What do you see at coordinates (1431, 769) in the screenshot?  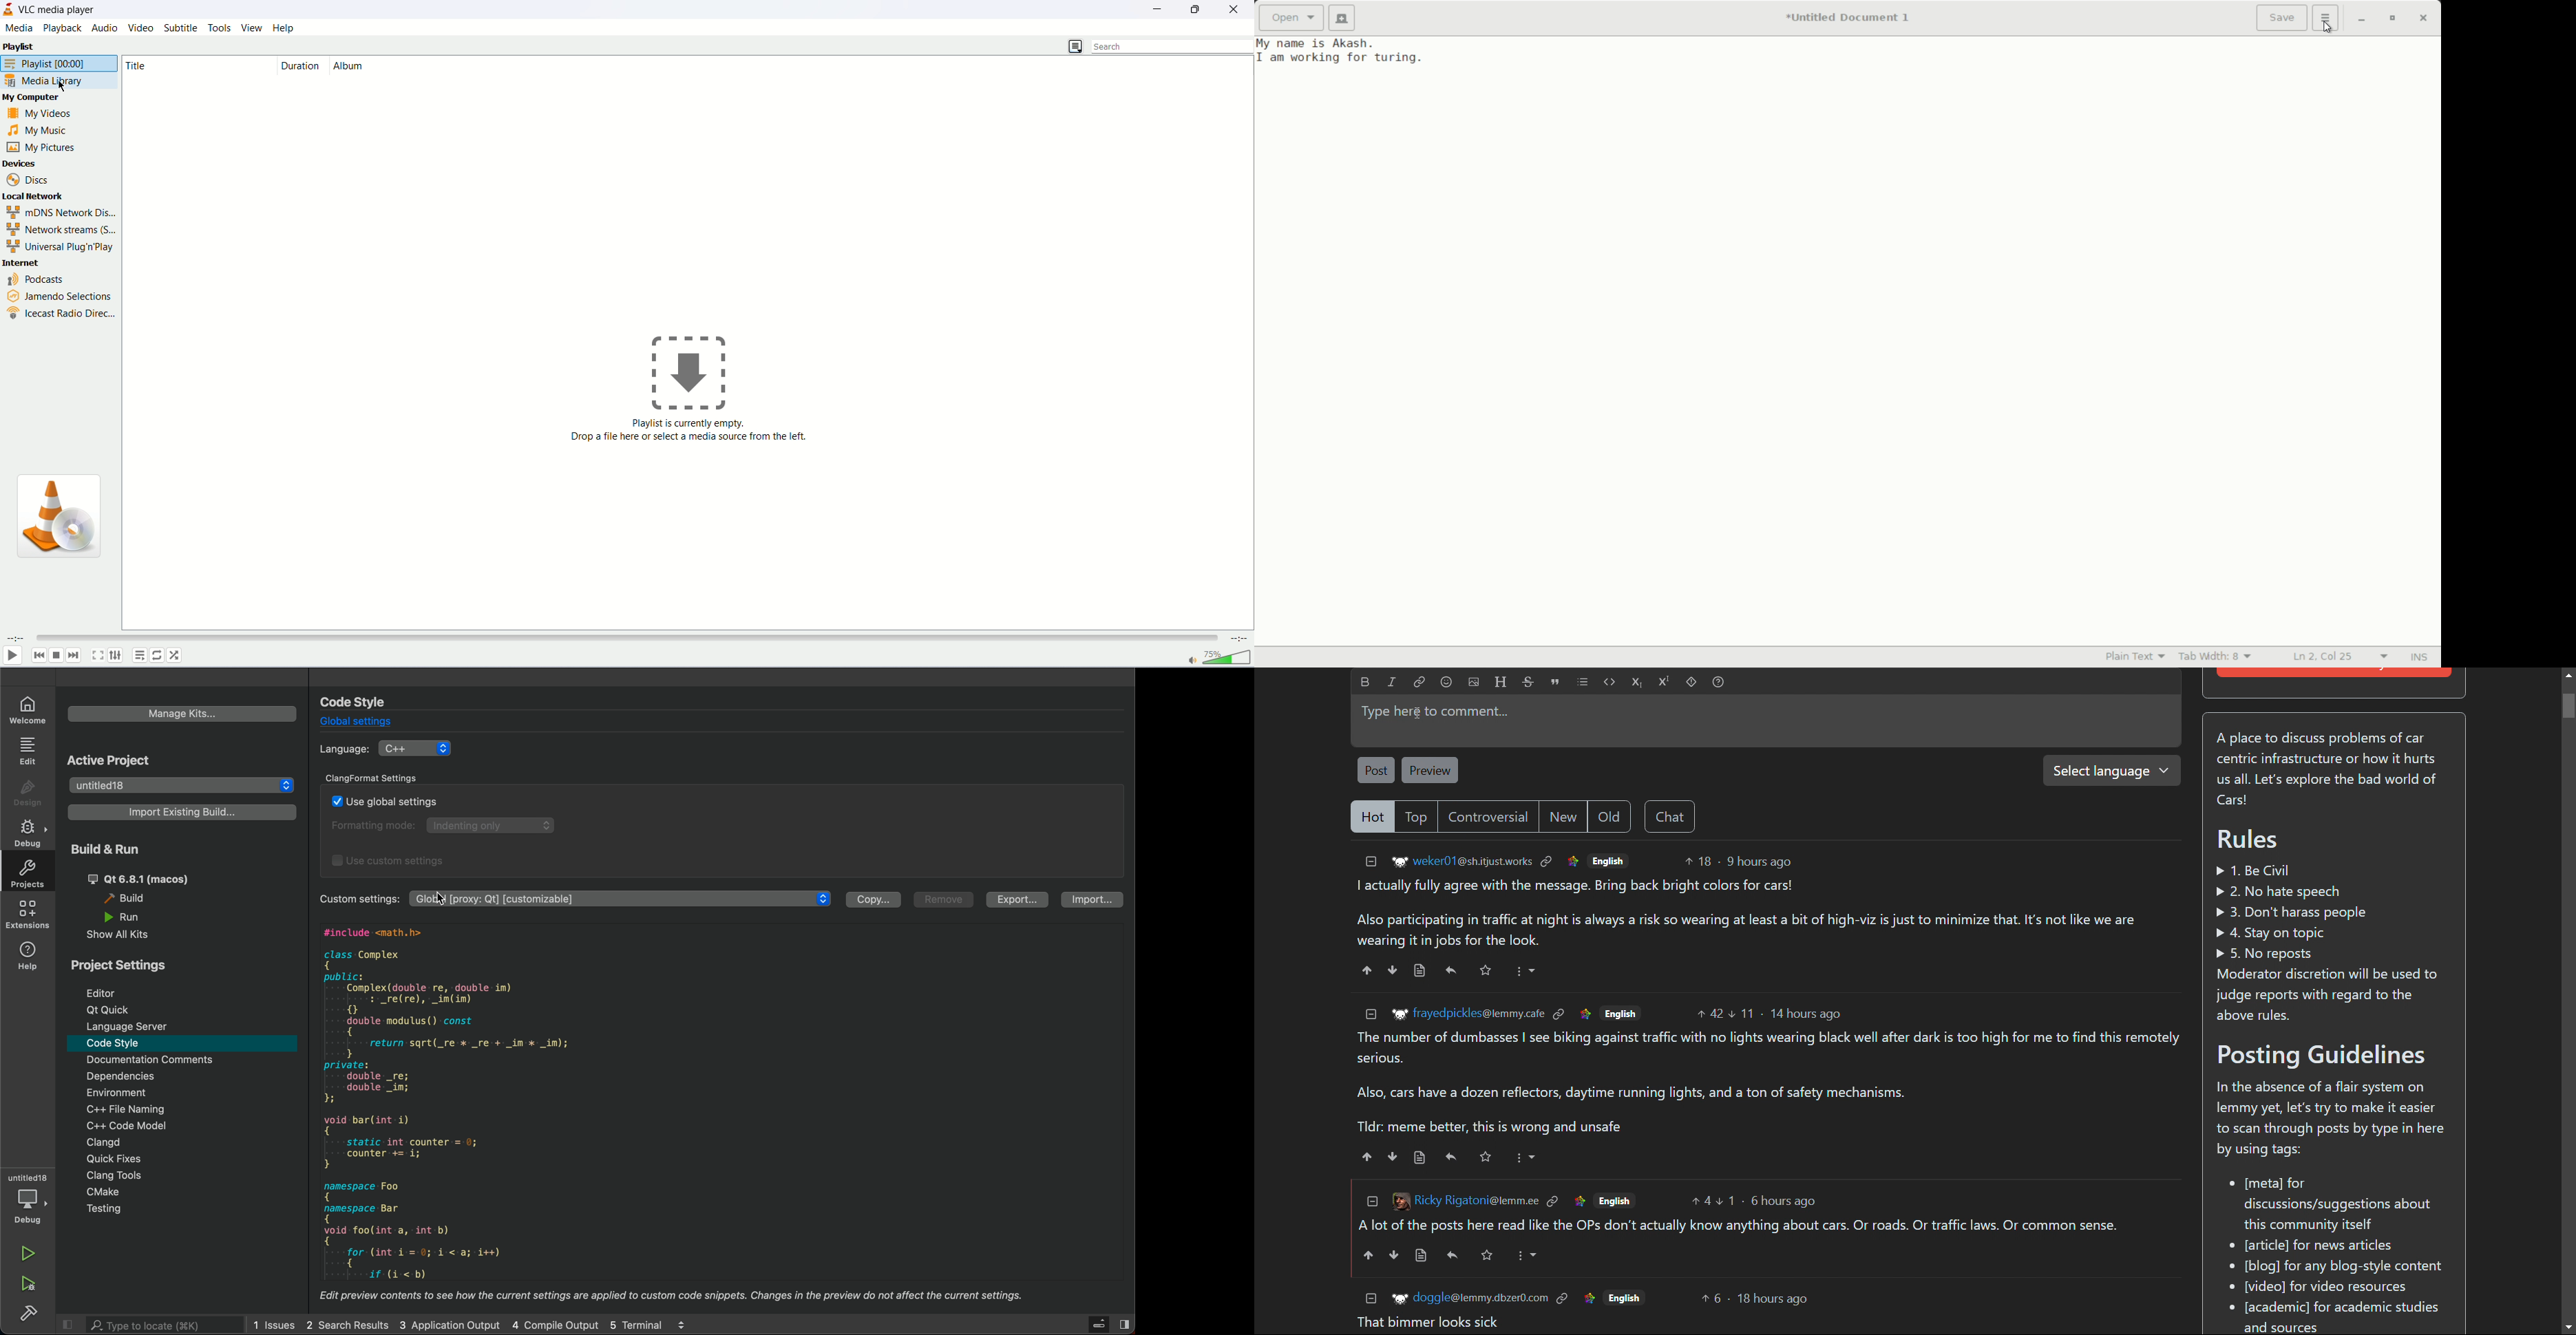 I see `preview` at bounding box center [1431, 769].